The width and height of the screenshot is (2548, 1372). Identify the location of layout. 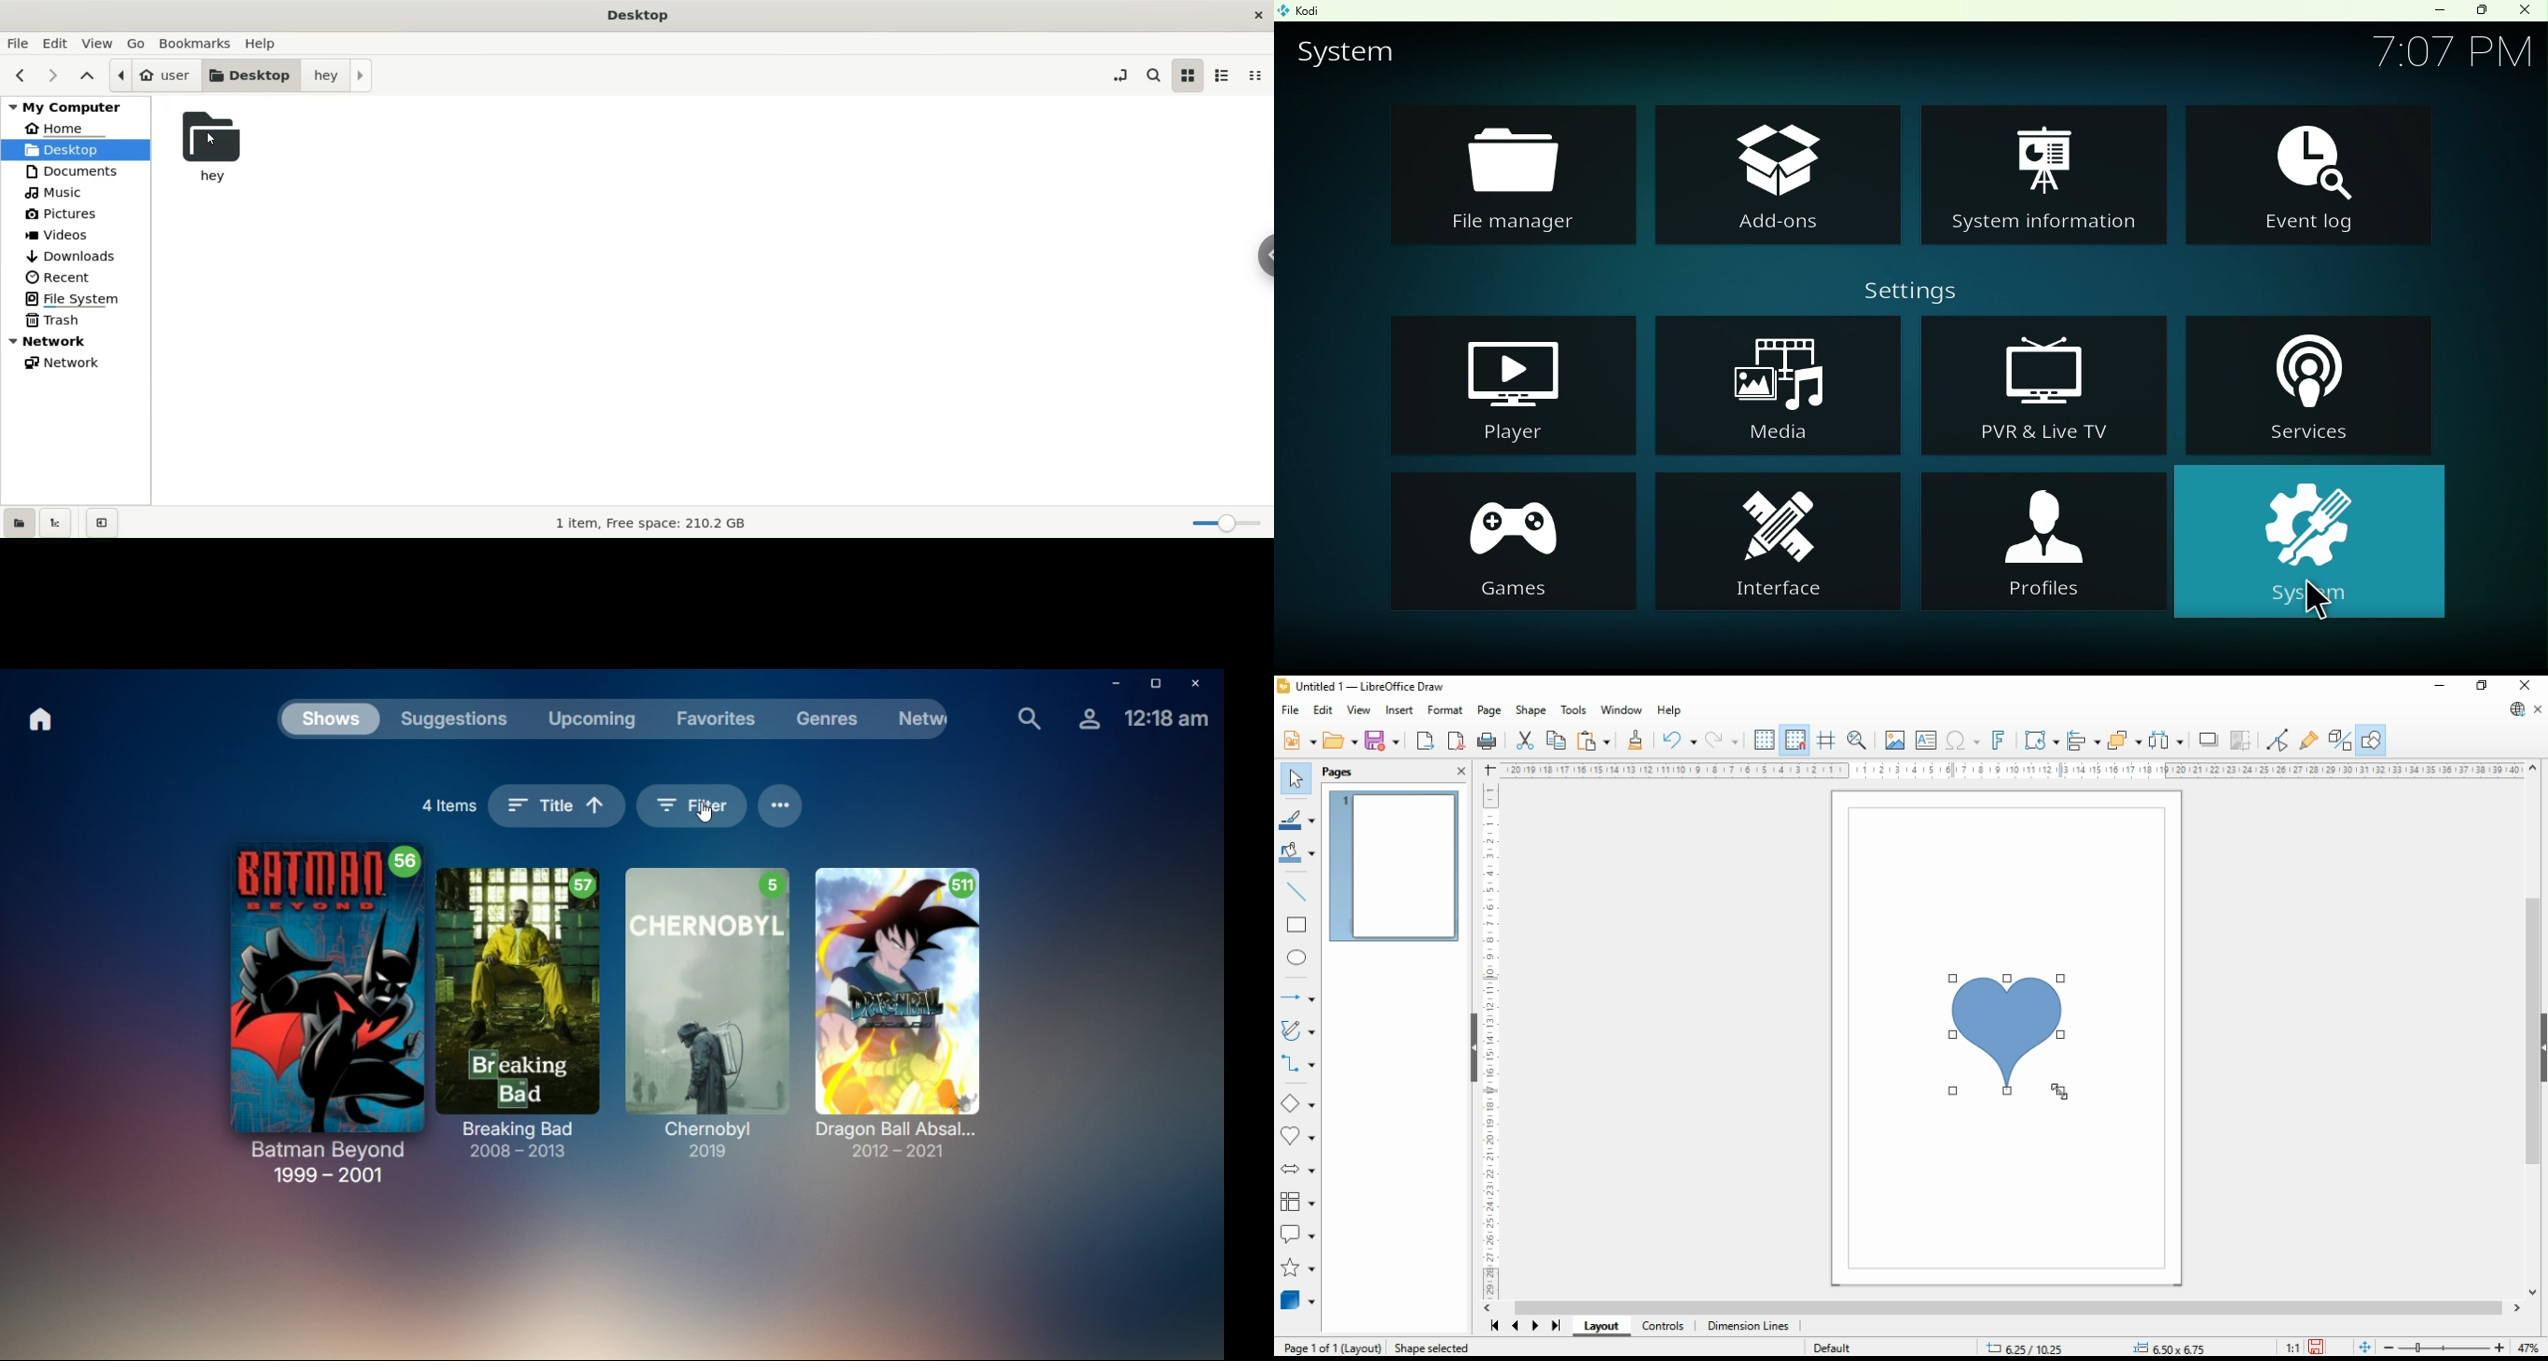
(1598, 1328).